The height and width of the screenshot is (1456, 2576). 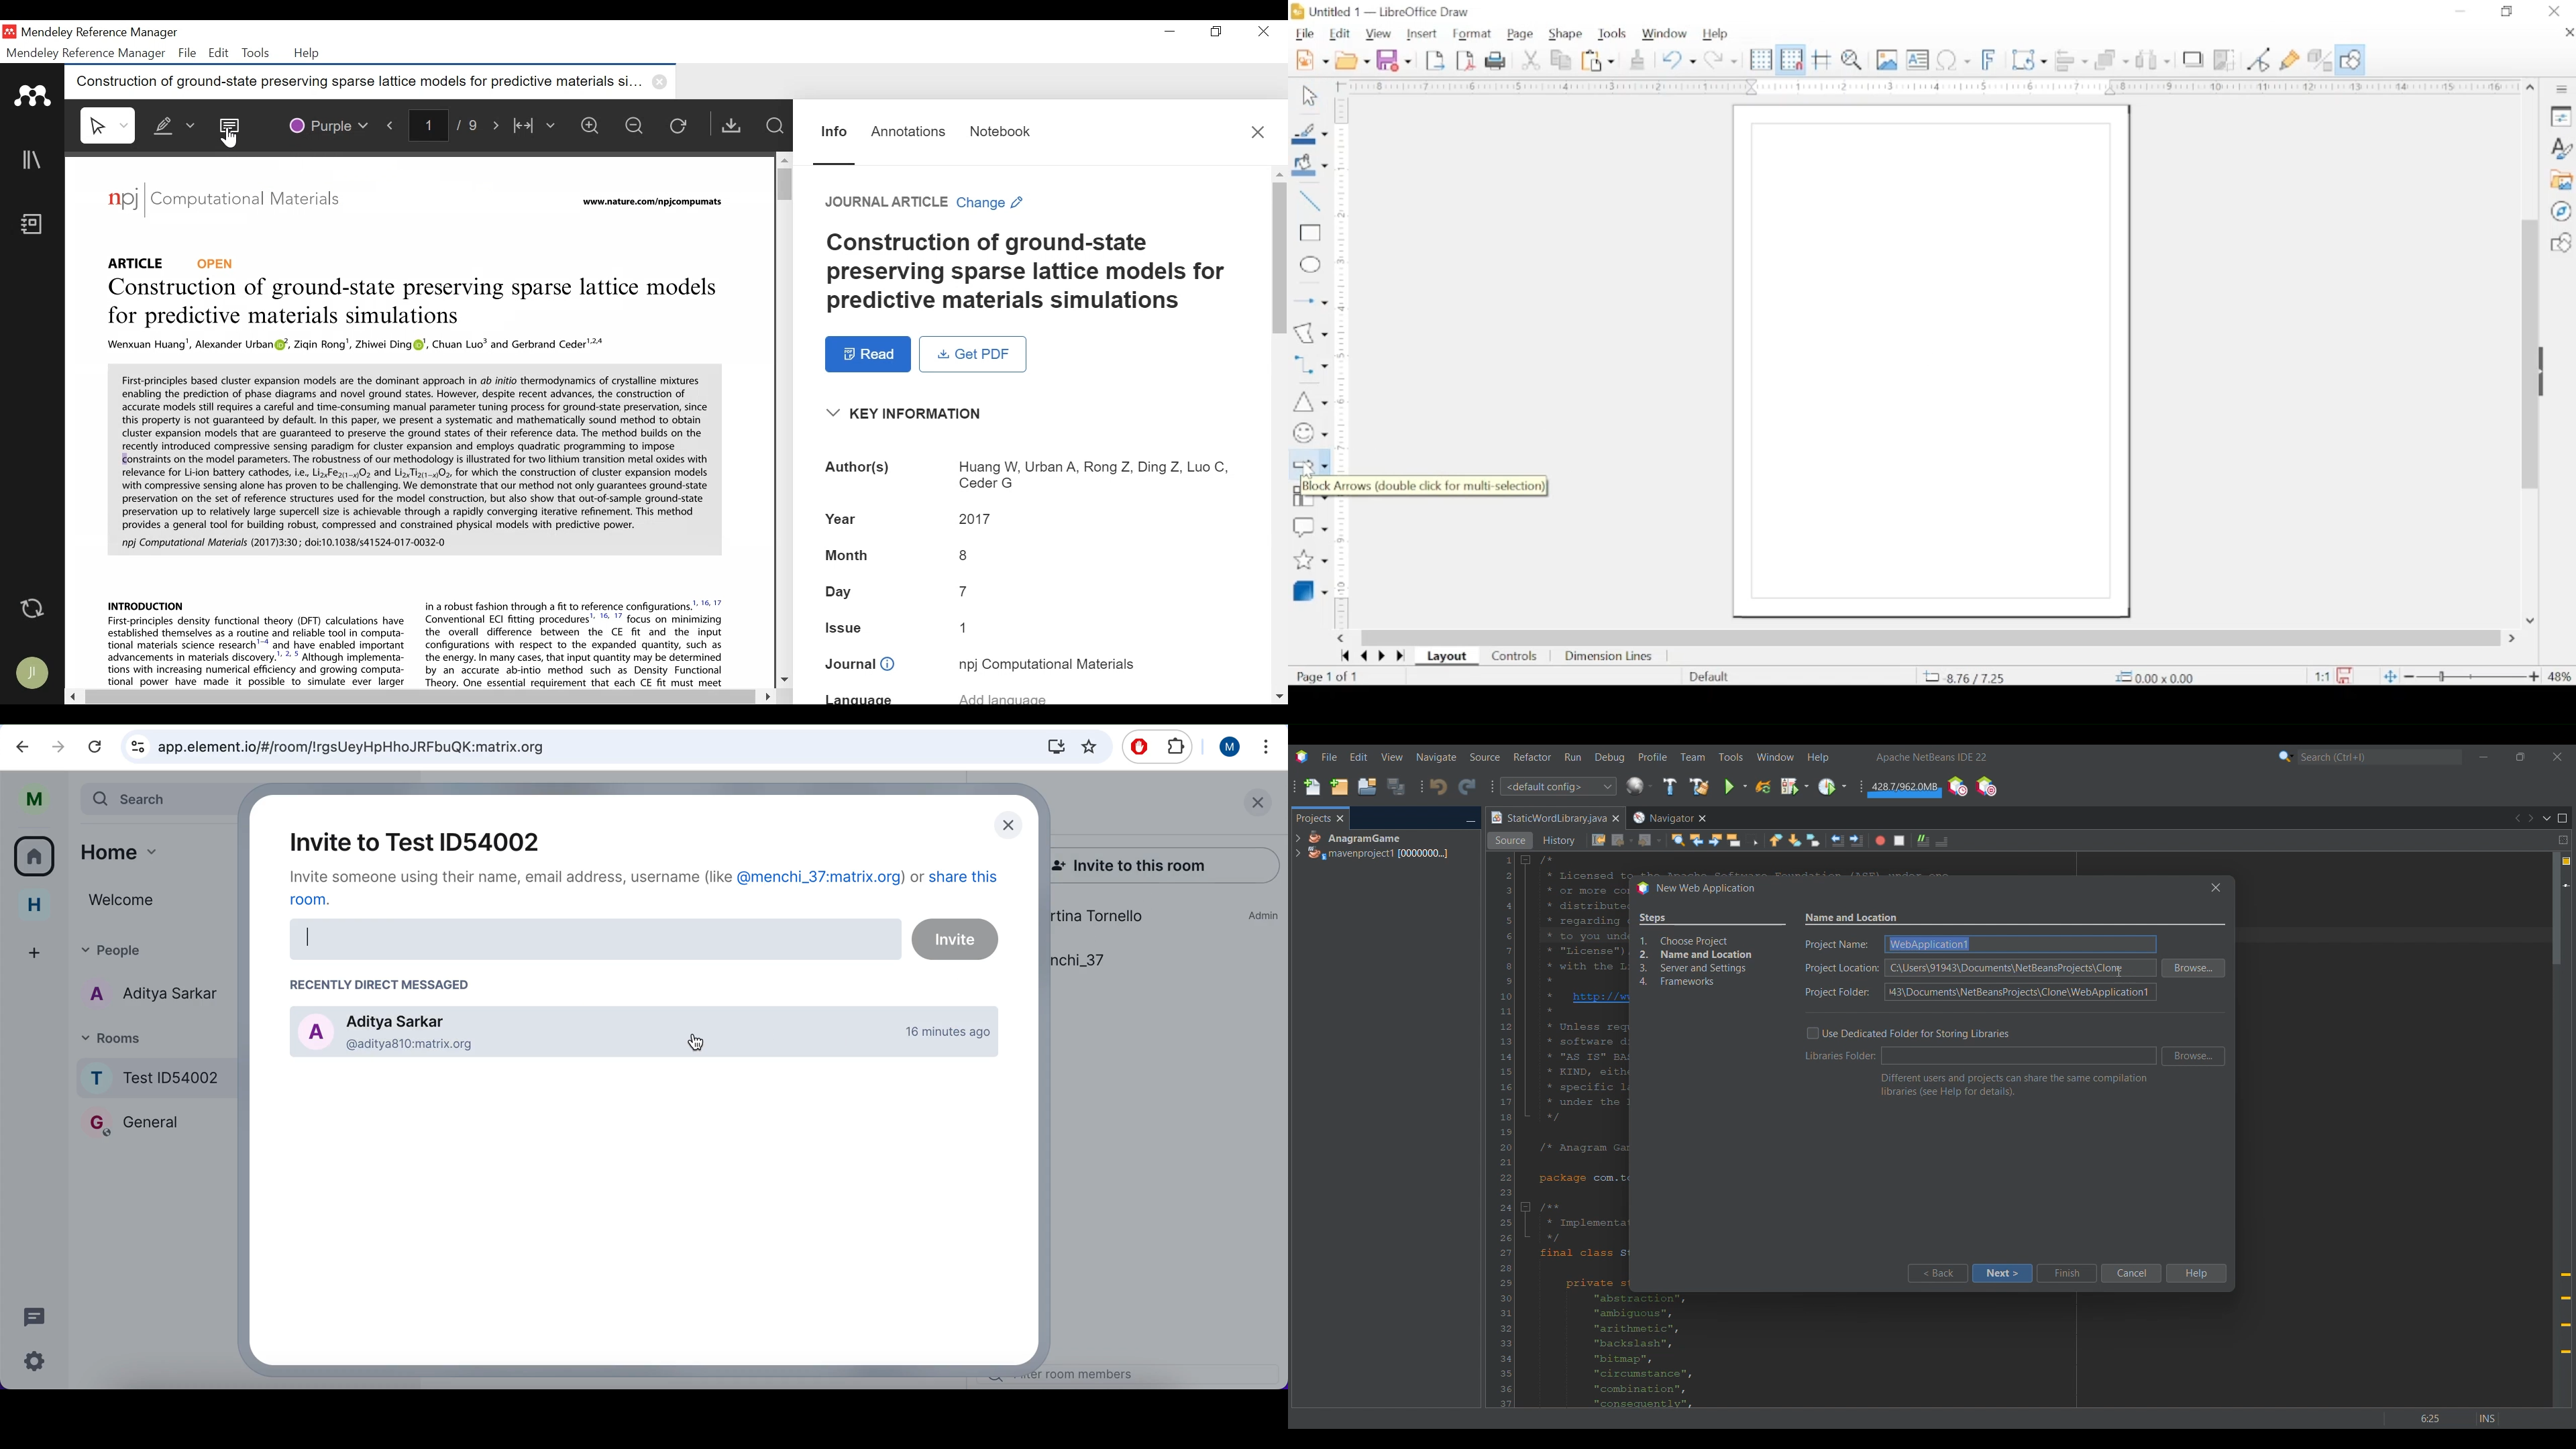 What do you see at coordinates (39, 1316) in the screenshot?
I see `chat` at bounding box center [39, 1316].